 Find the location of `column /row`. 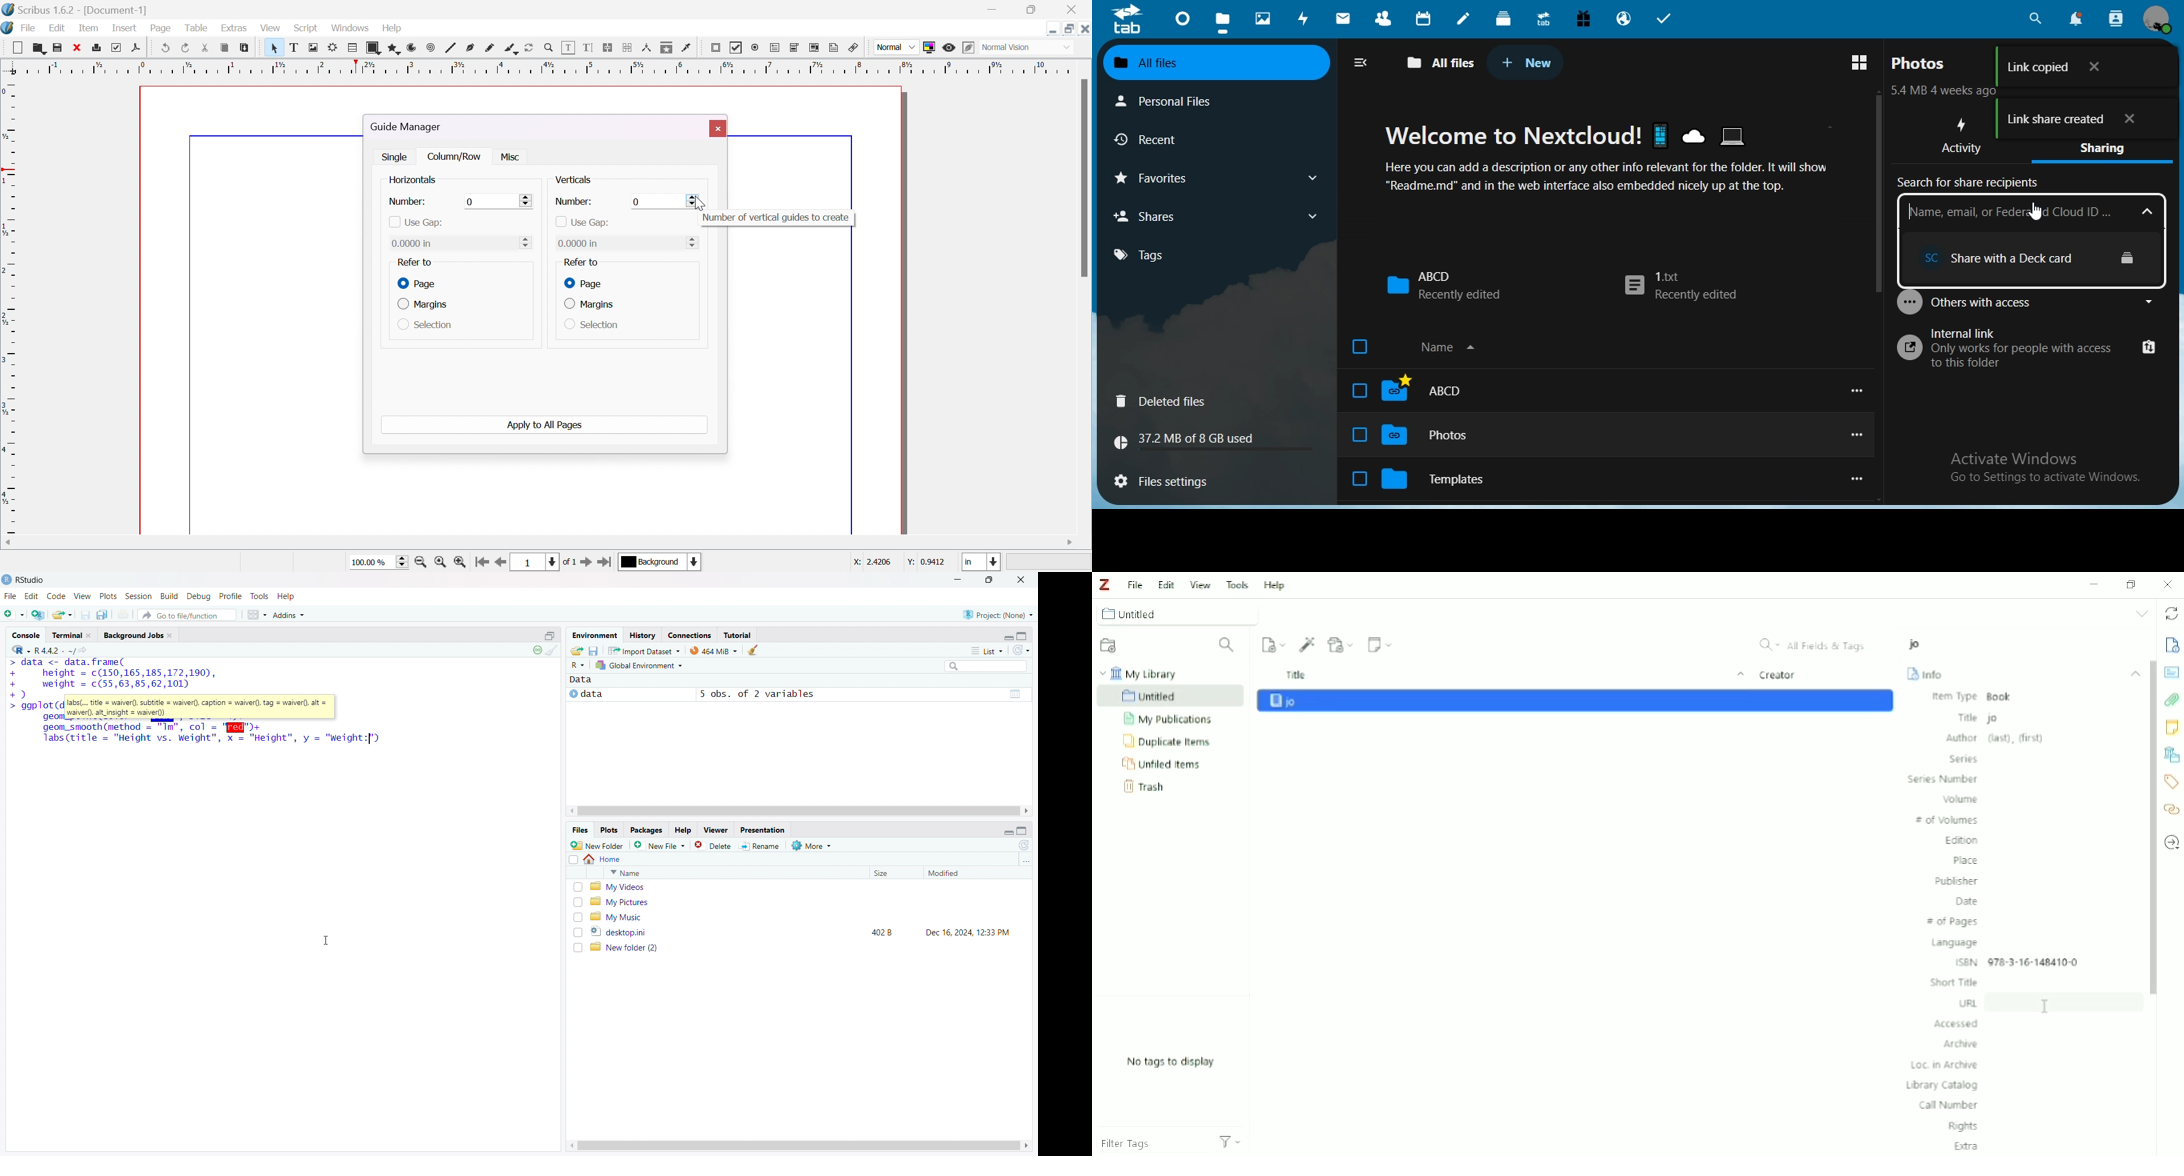

column /row is located at coordinates (456, 157).